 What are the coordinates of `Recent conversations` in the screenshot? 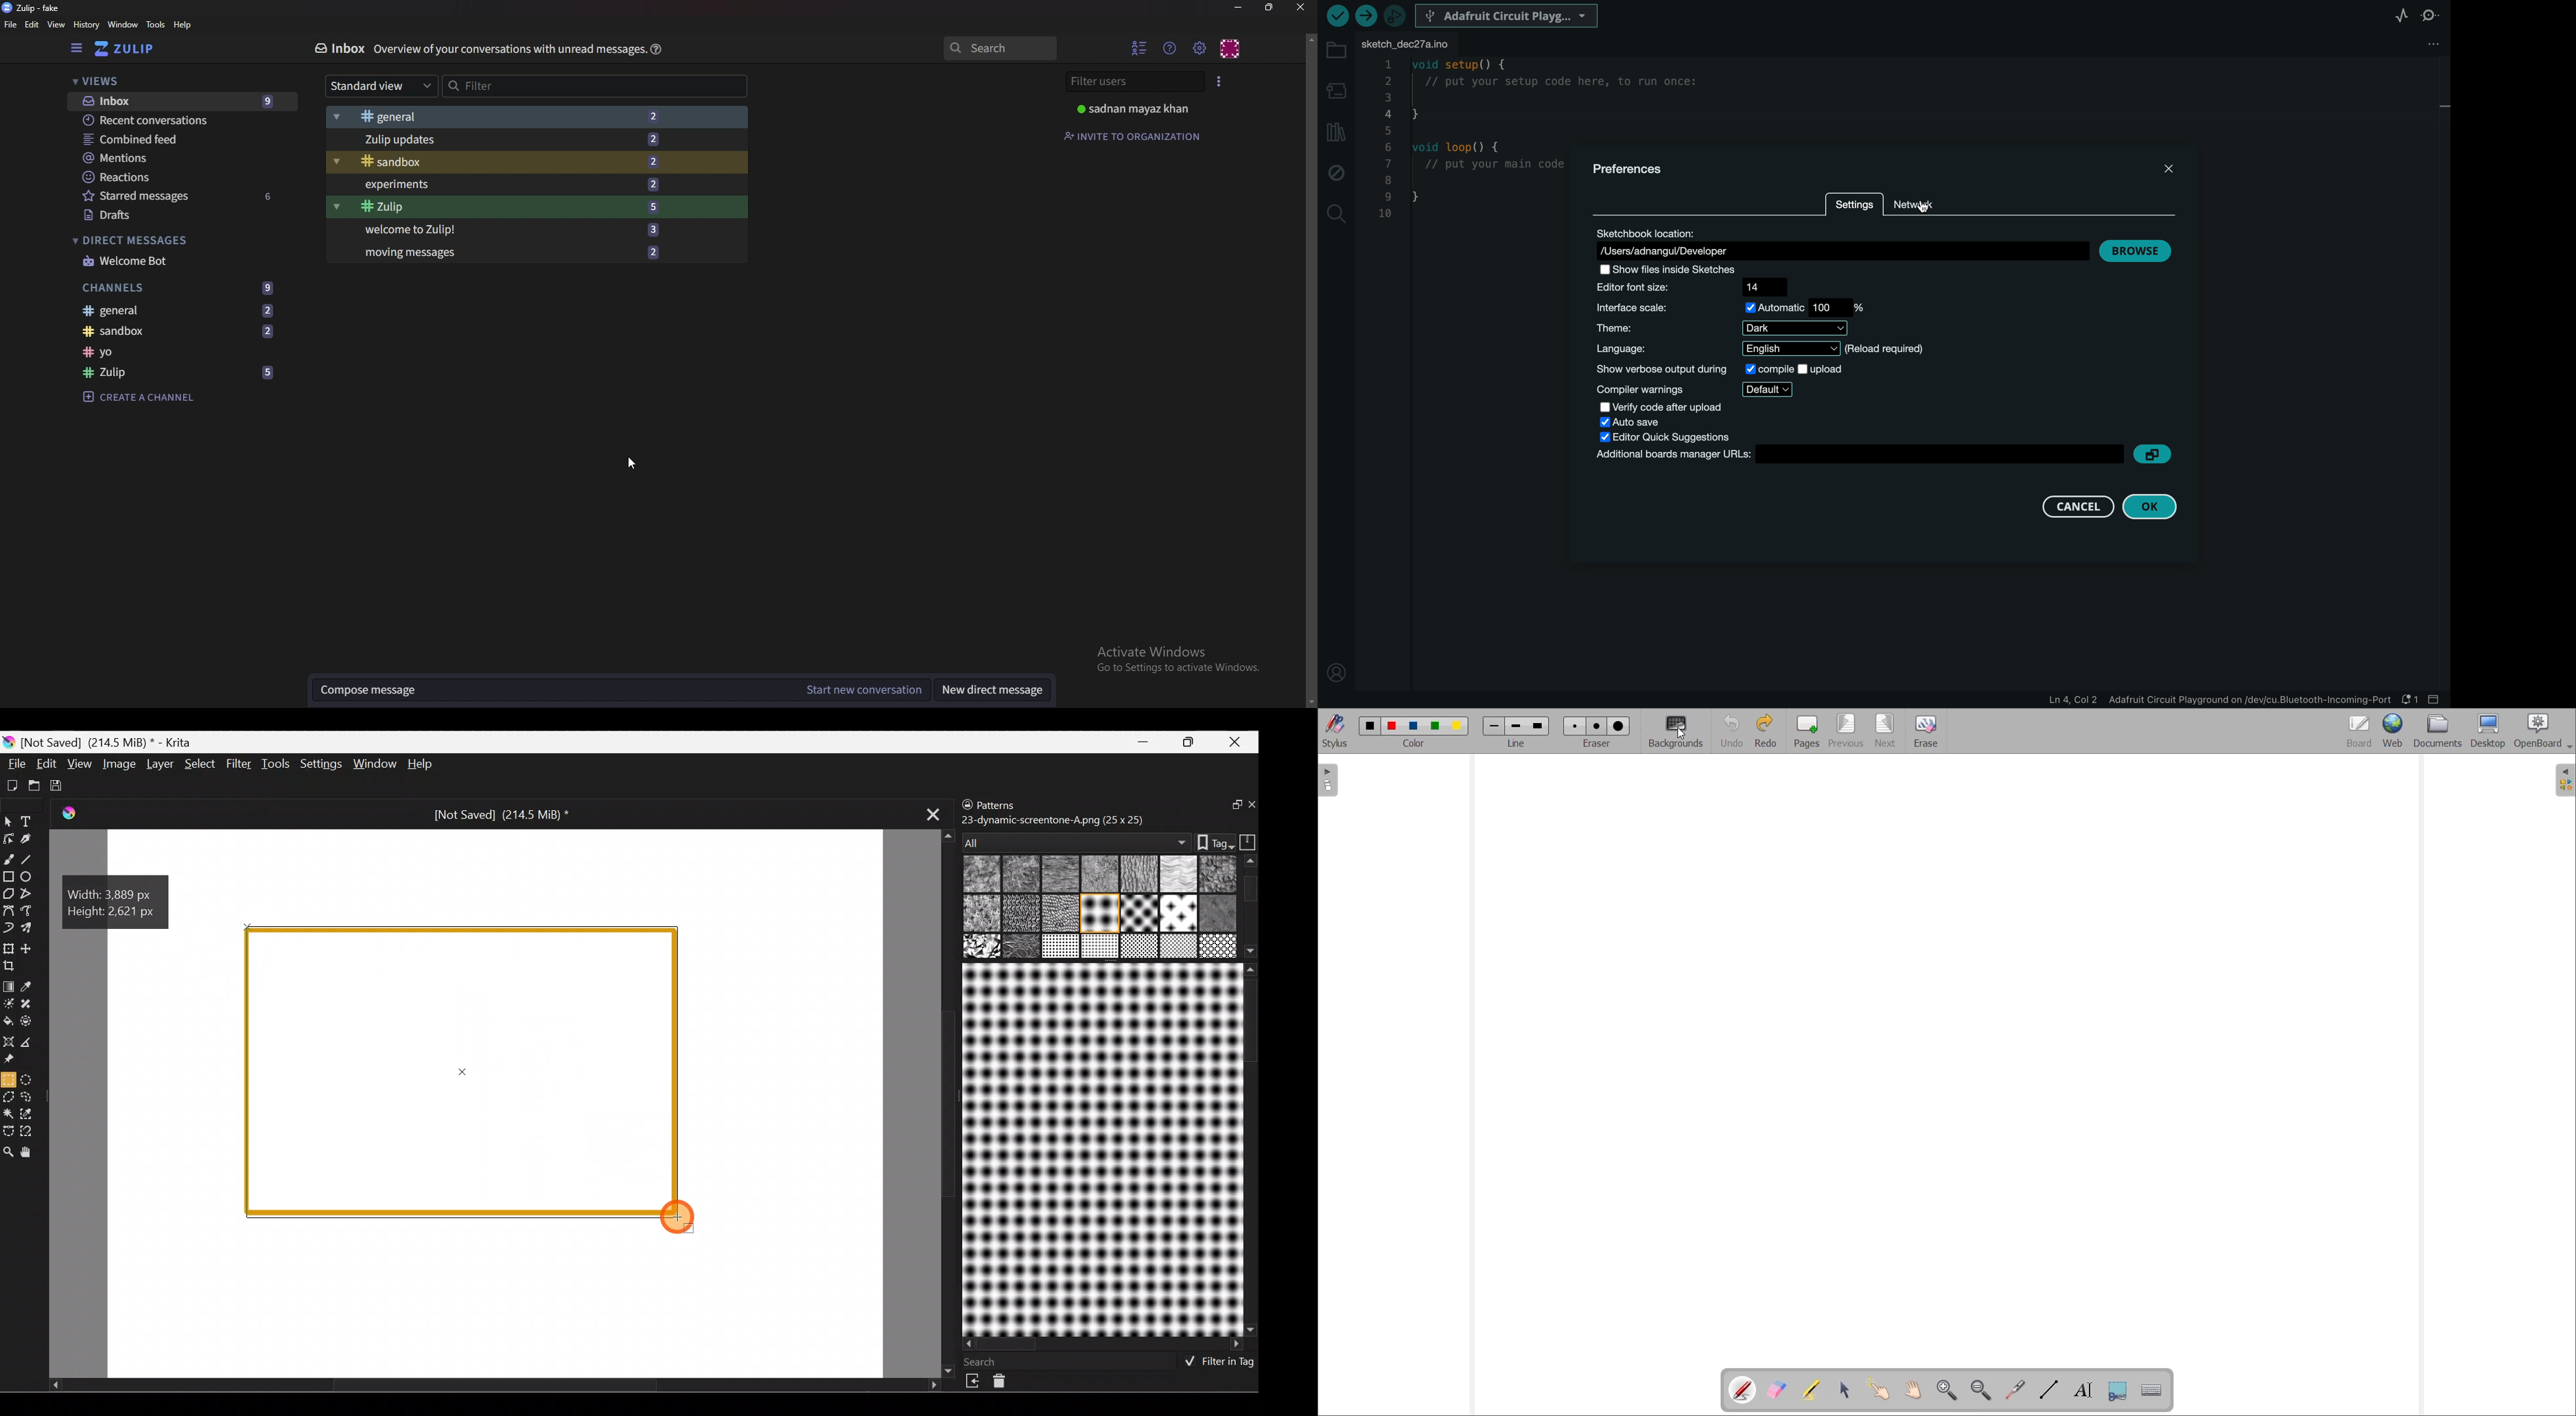 It's located at (184, 120).